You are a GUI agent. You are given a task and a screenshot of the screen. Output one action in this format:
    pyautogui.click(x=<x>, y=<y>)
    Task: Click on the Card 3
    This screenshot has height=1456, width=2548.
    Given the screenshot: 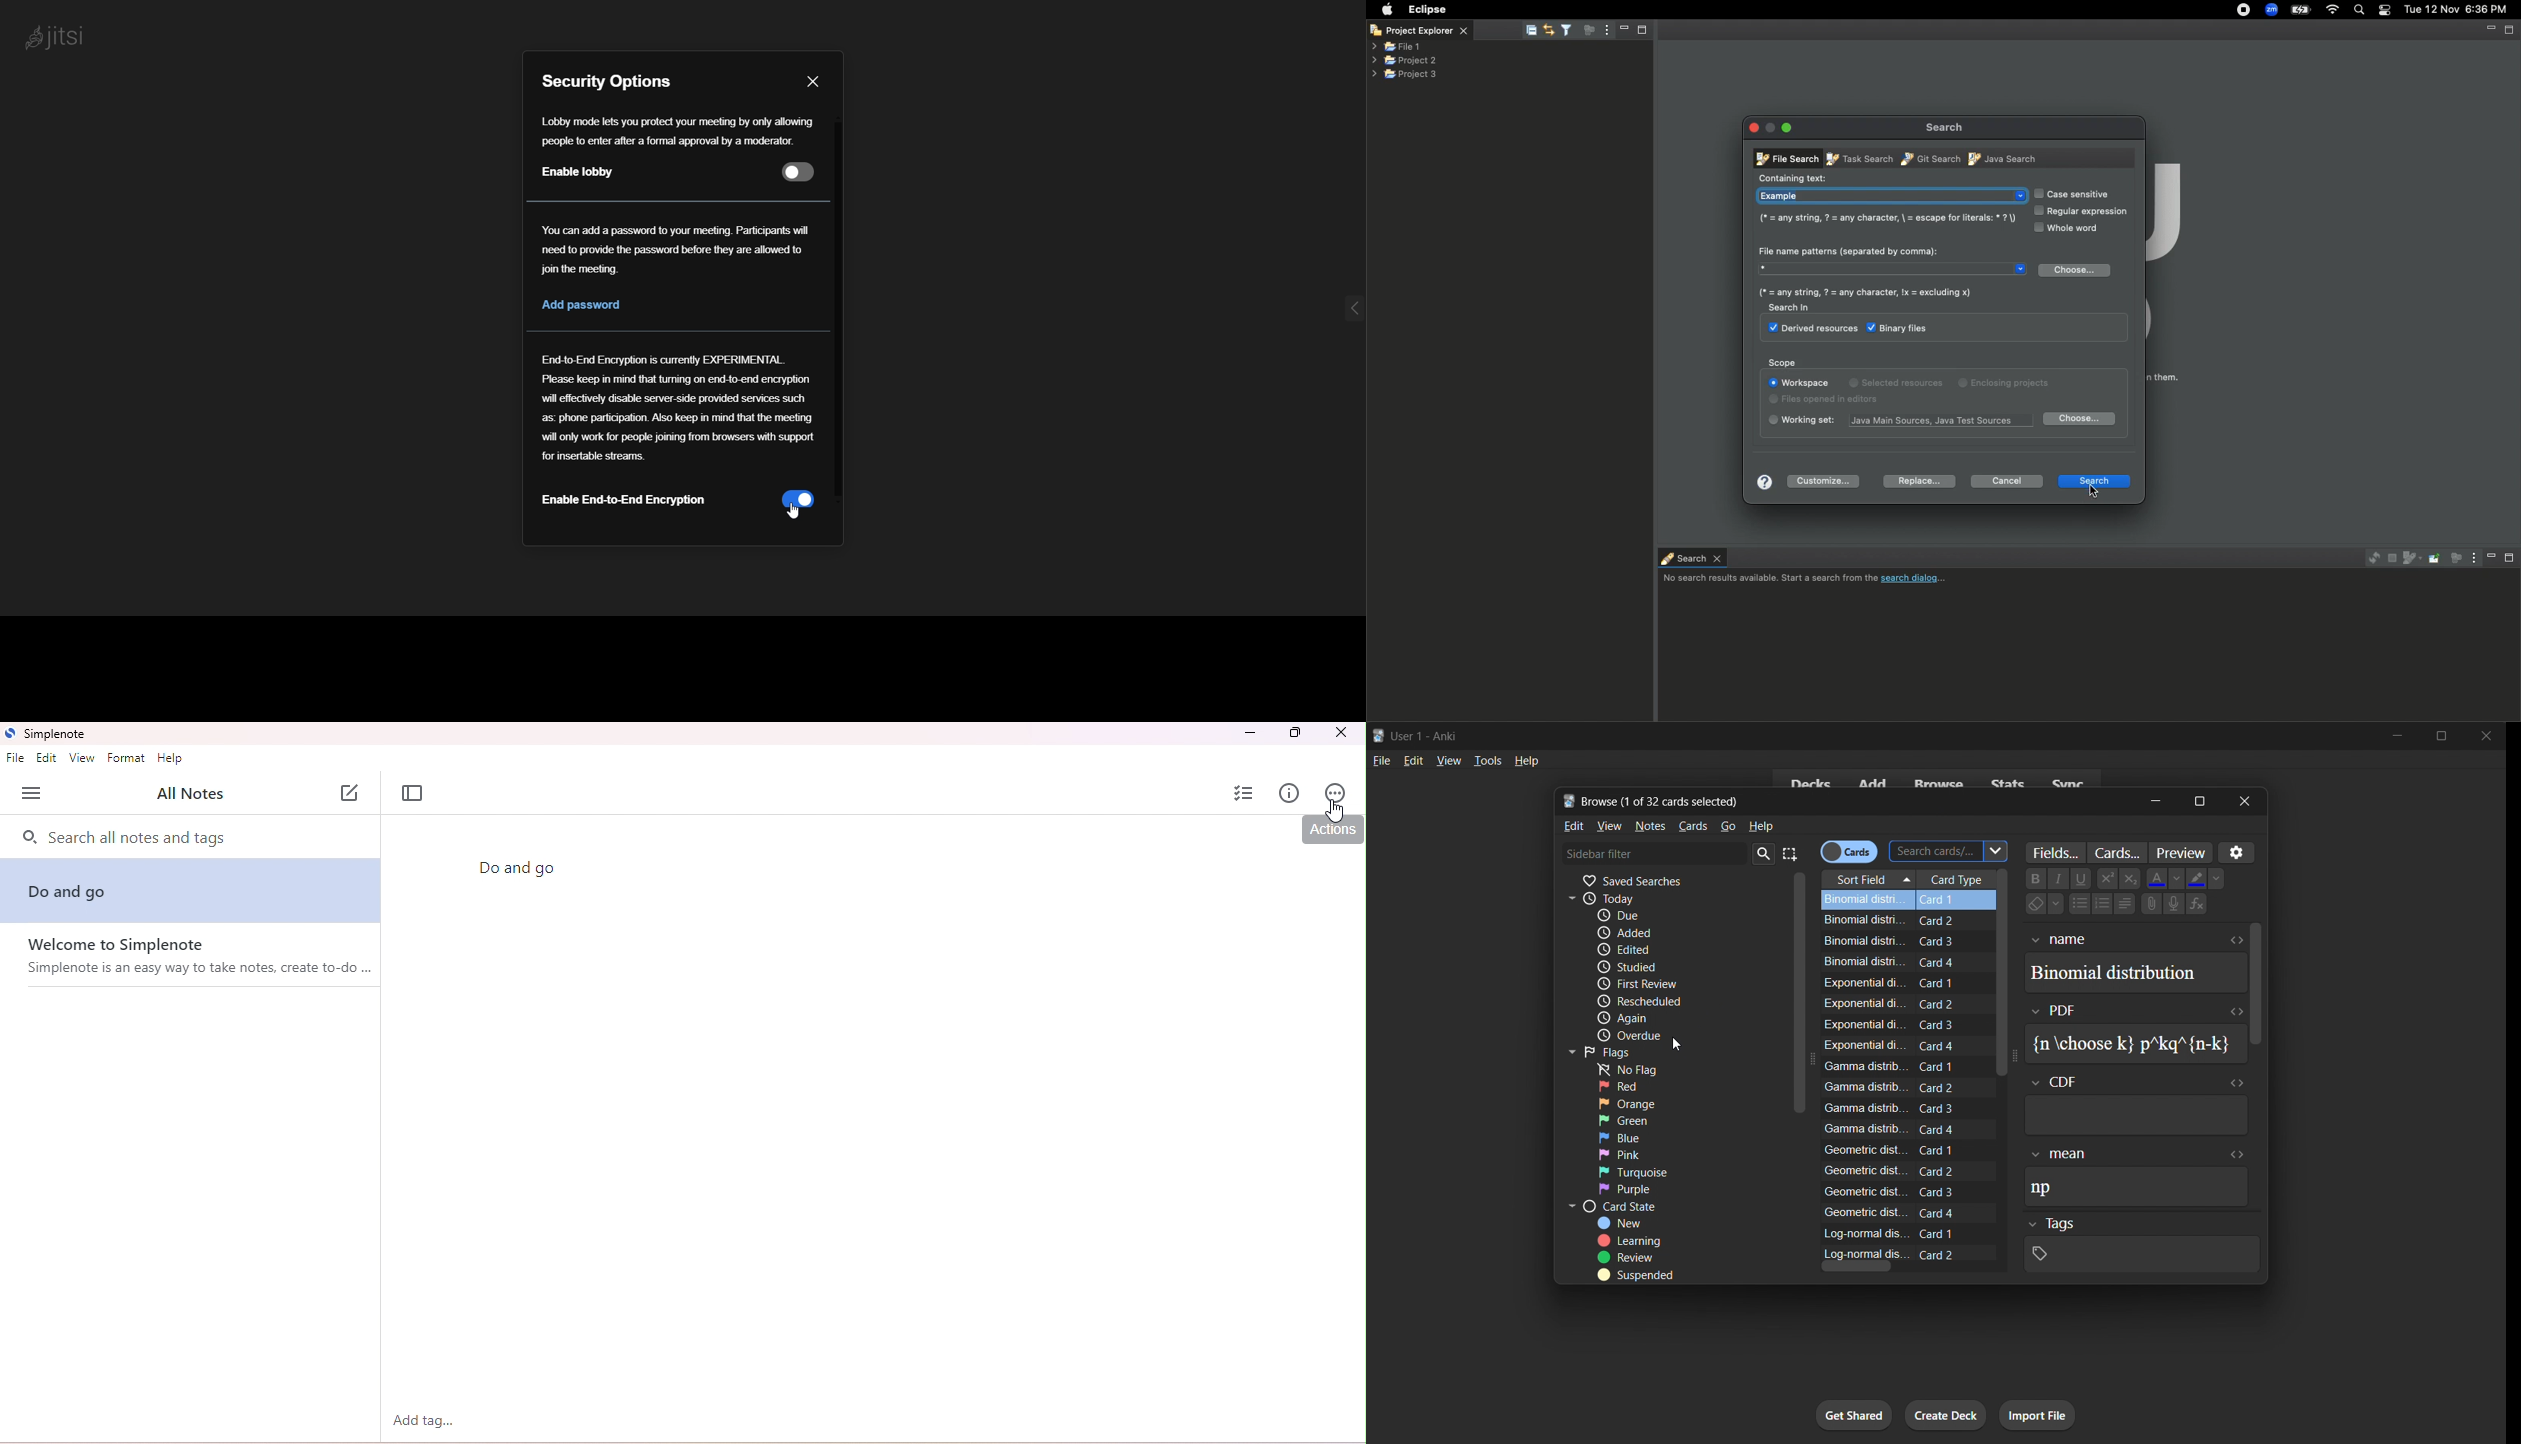 What is the action you would take?
    pyautogui.click(x=1950, y=942)
    